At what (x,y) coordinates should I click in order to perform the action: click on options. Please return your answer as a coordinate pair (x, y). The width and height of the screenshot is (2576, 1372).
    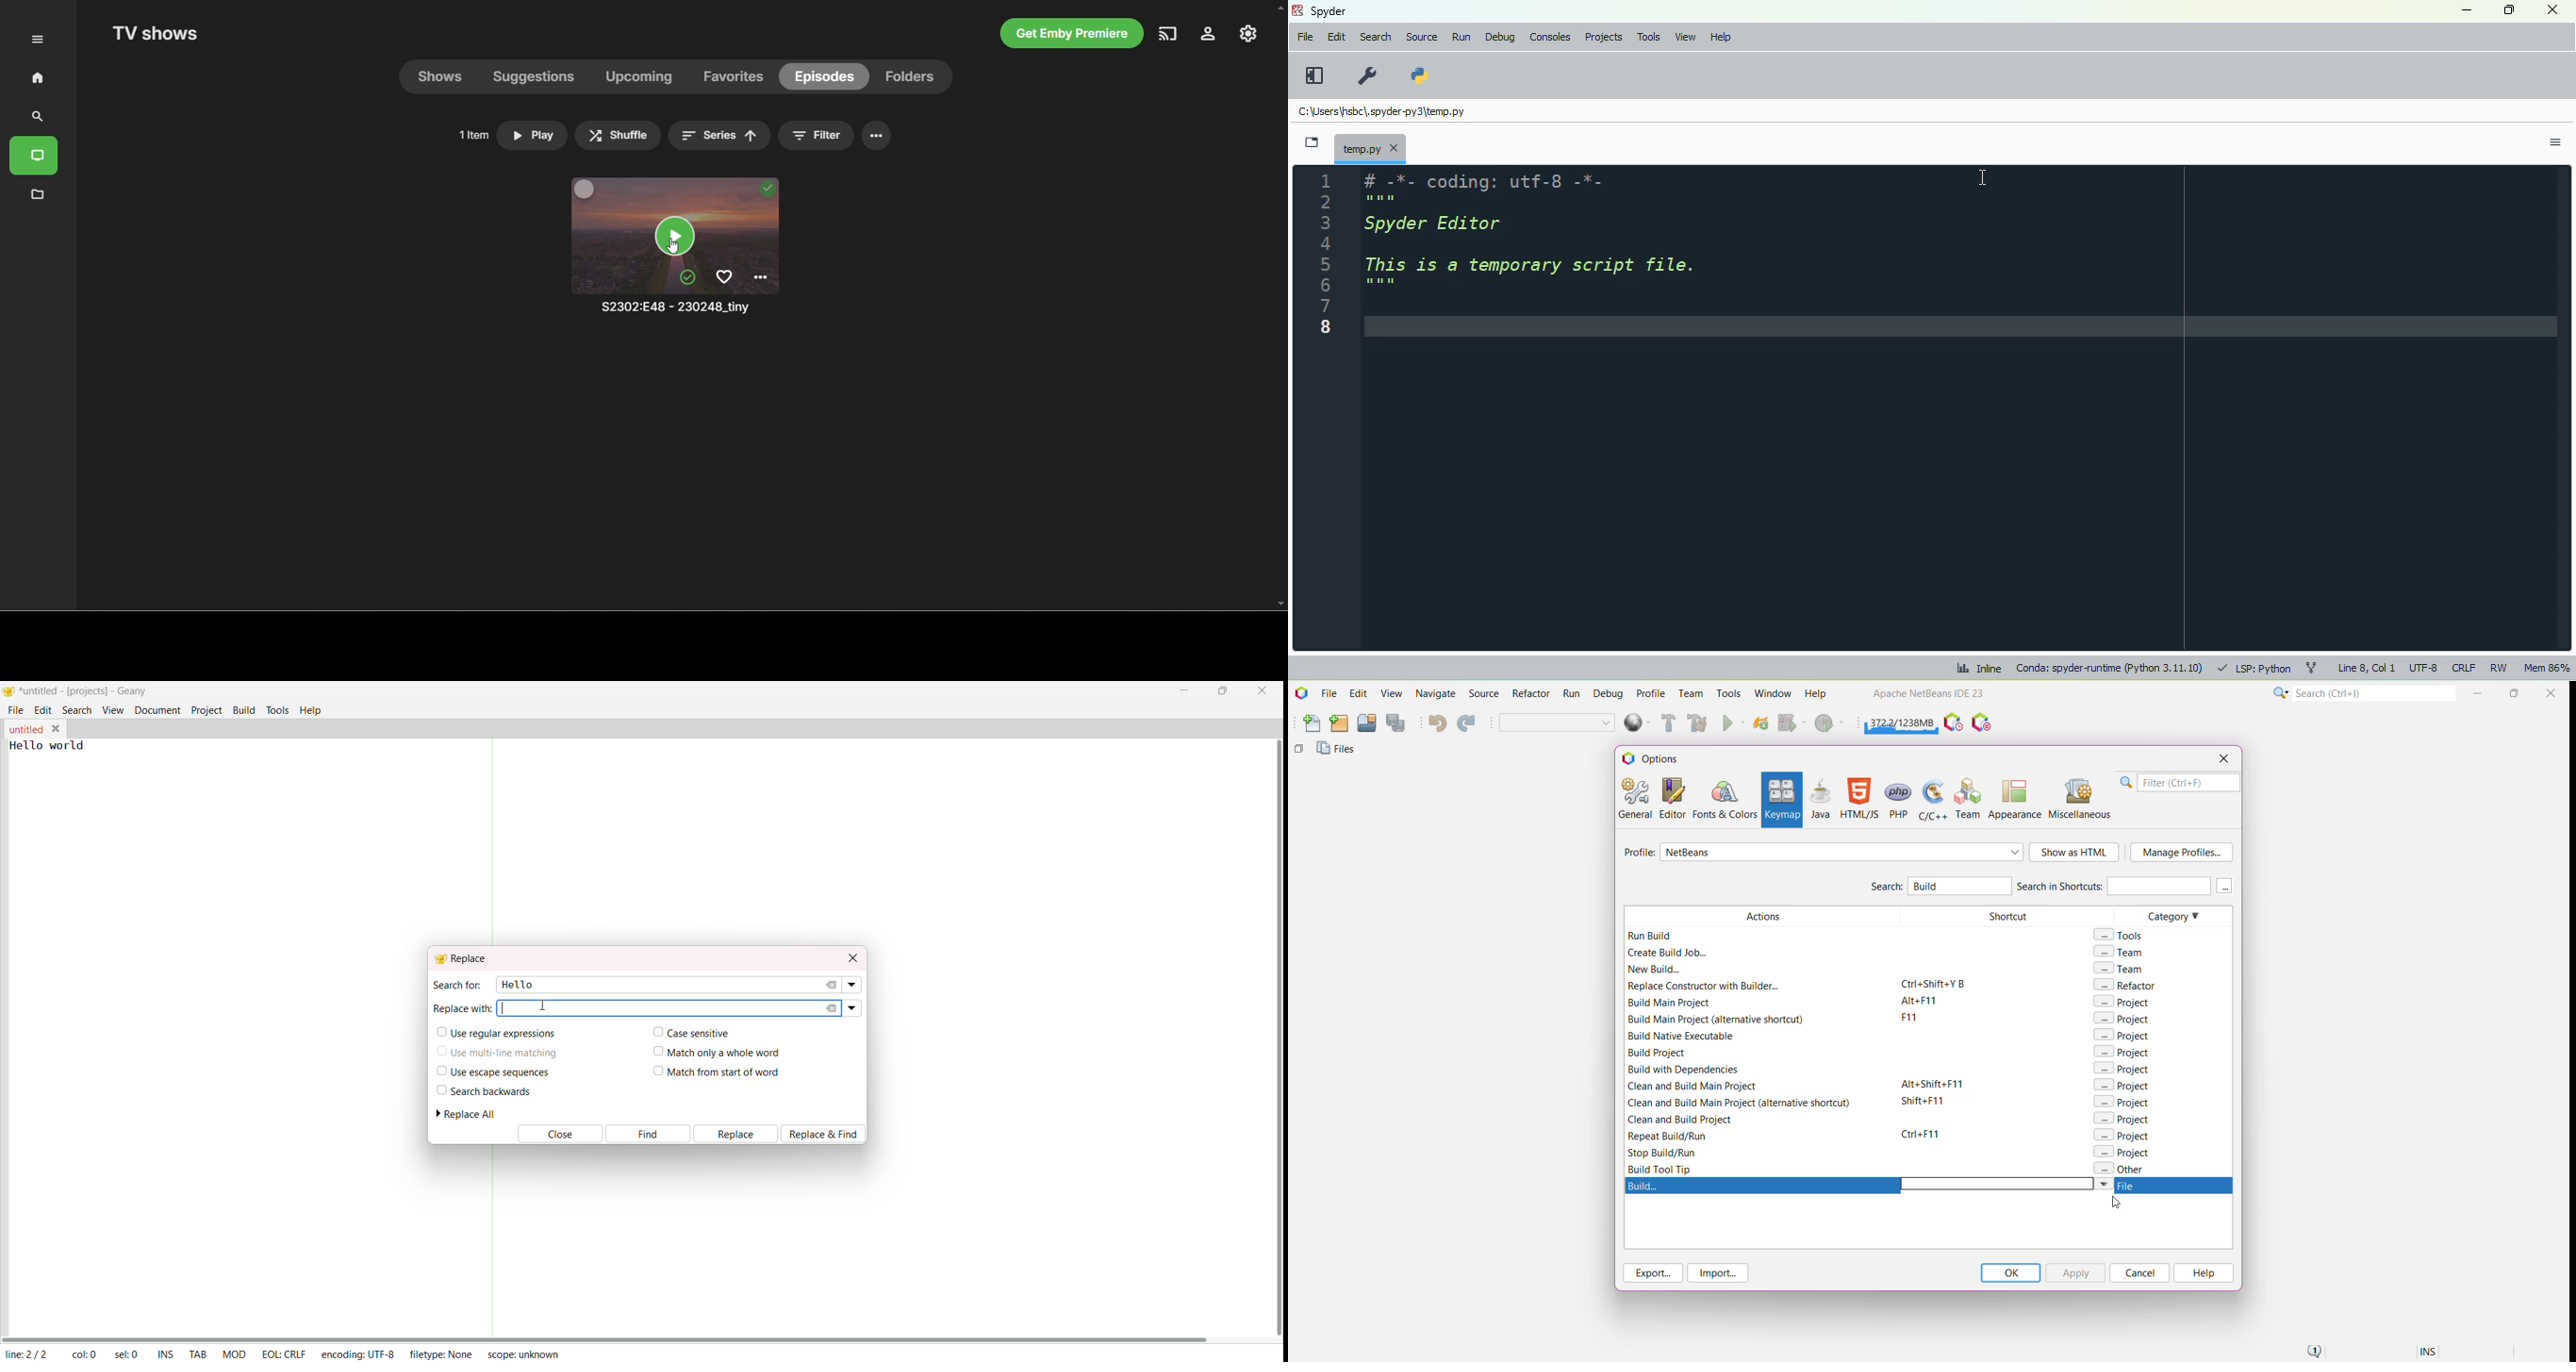
    Looking at the image, I should click on (2555, 142).